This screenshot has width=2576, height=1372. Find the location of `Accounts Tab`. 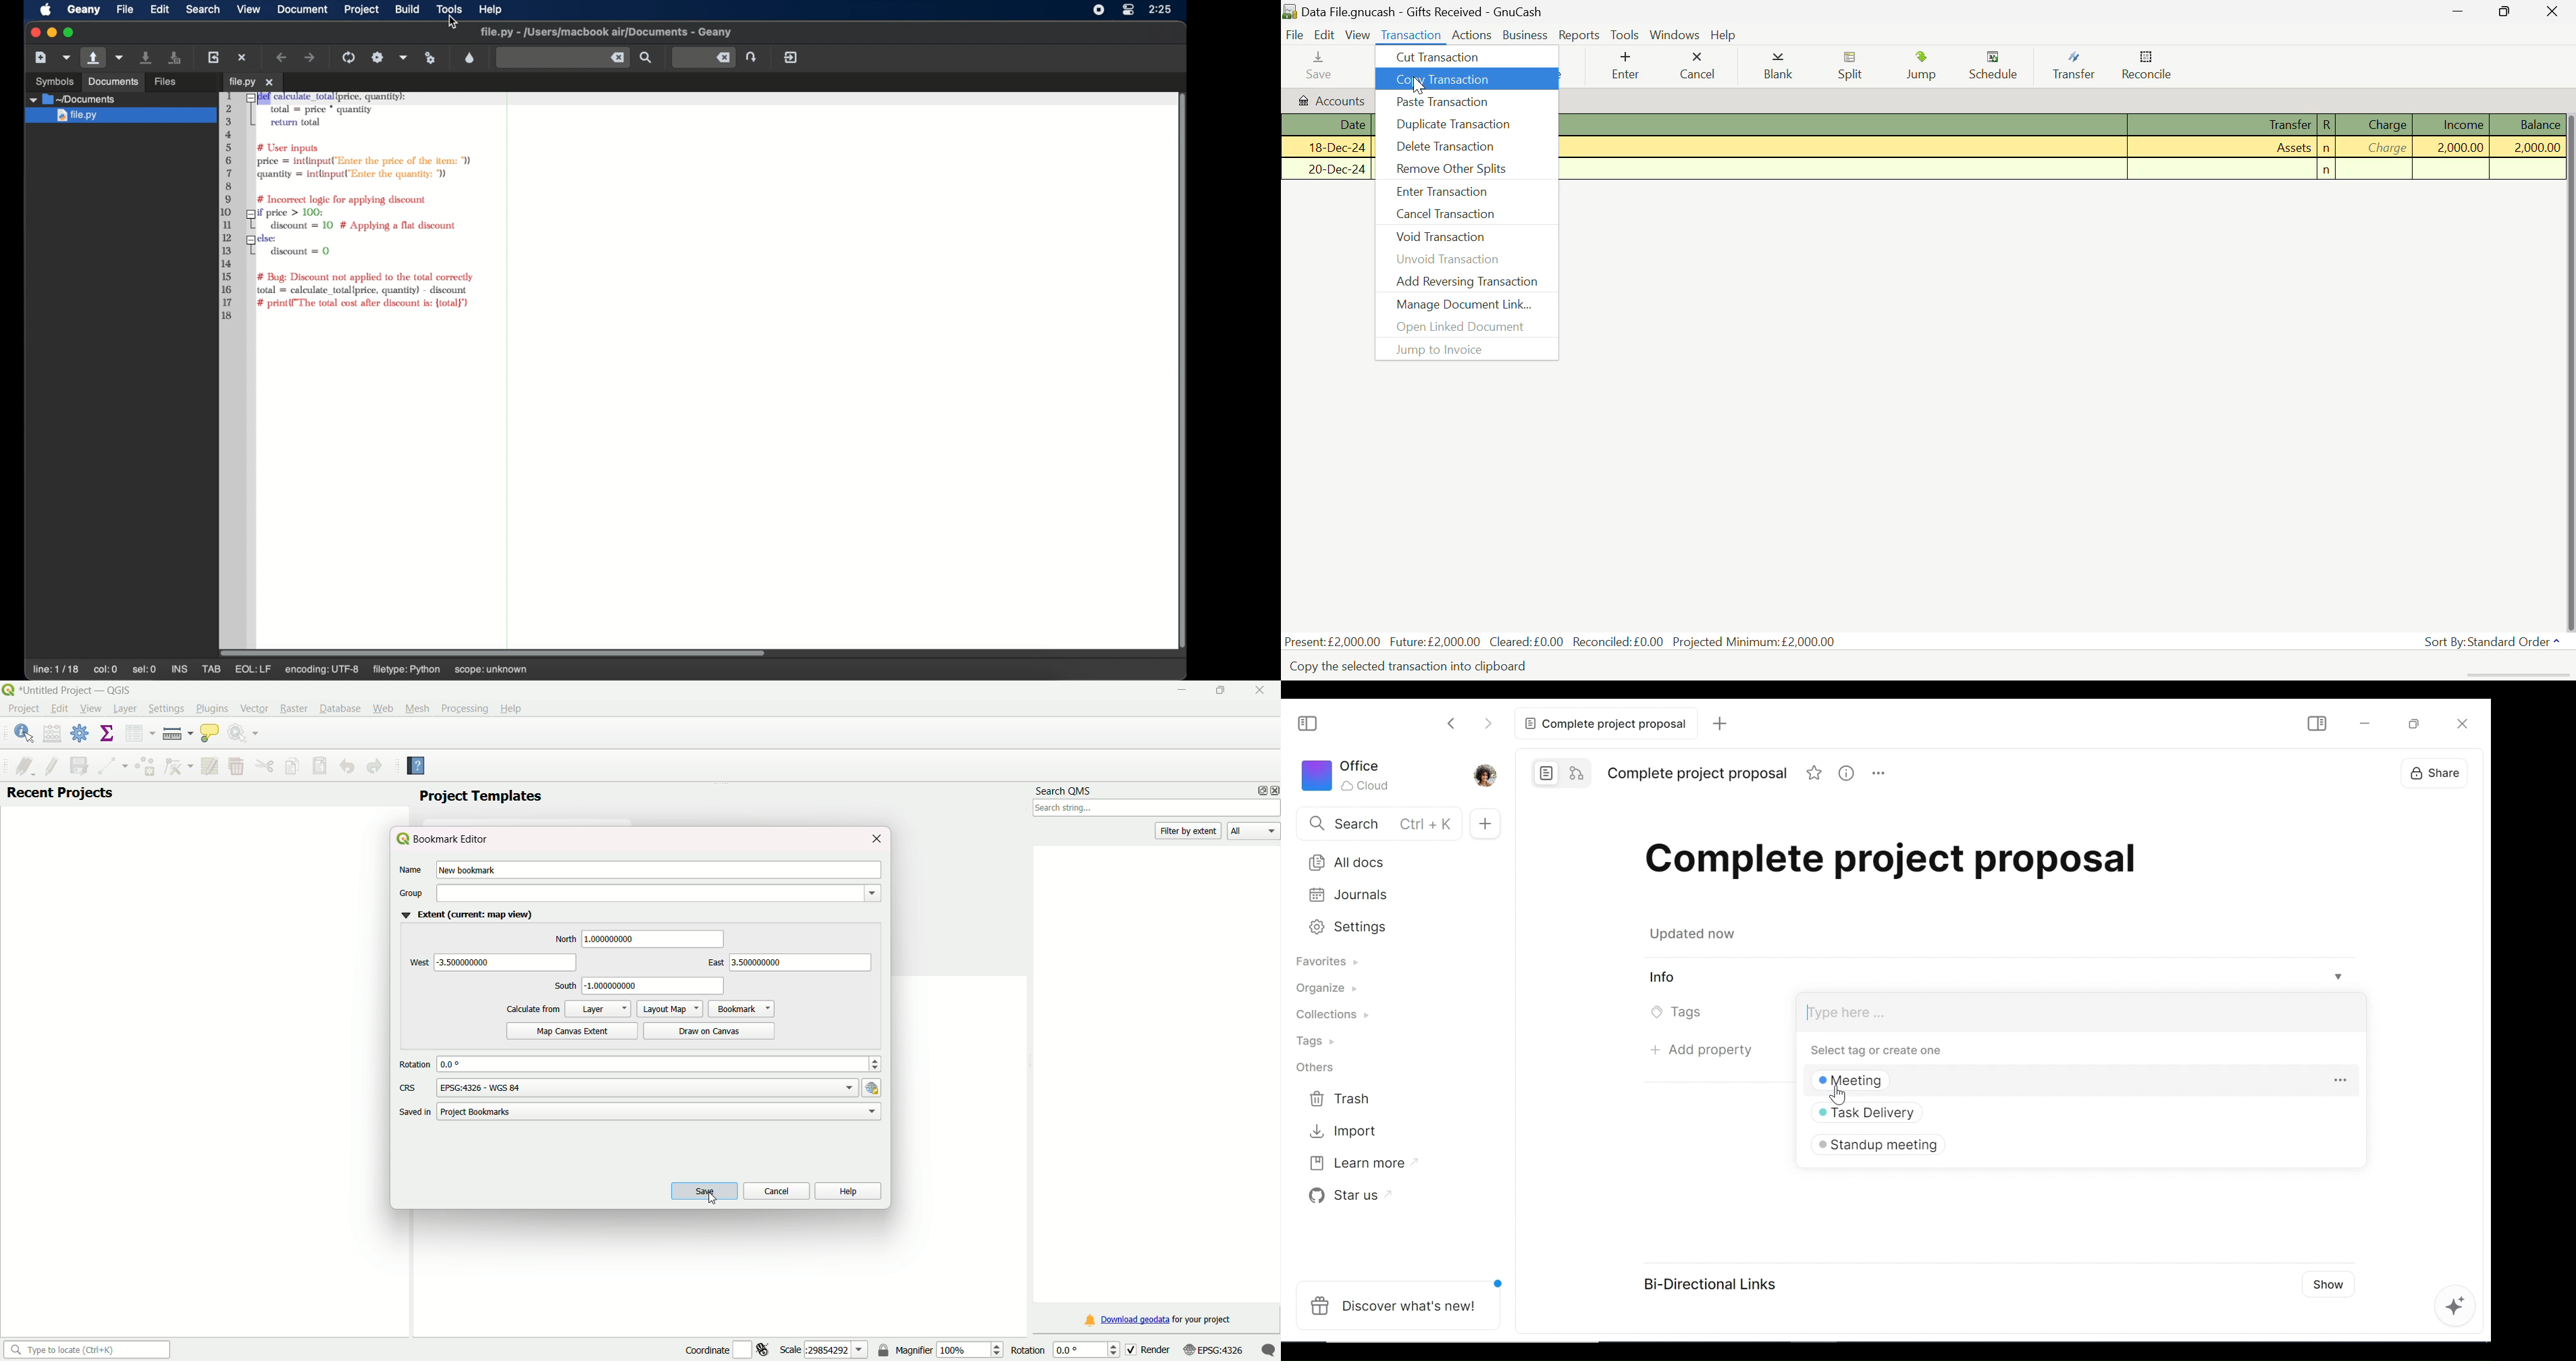

Accounts Tab is located at coordinates (1329, 101).